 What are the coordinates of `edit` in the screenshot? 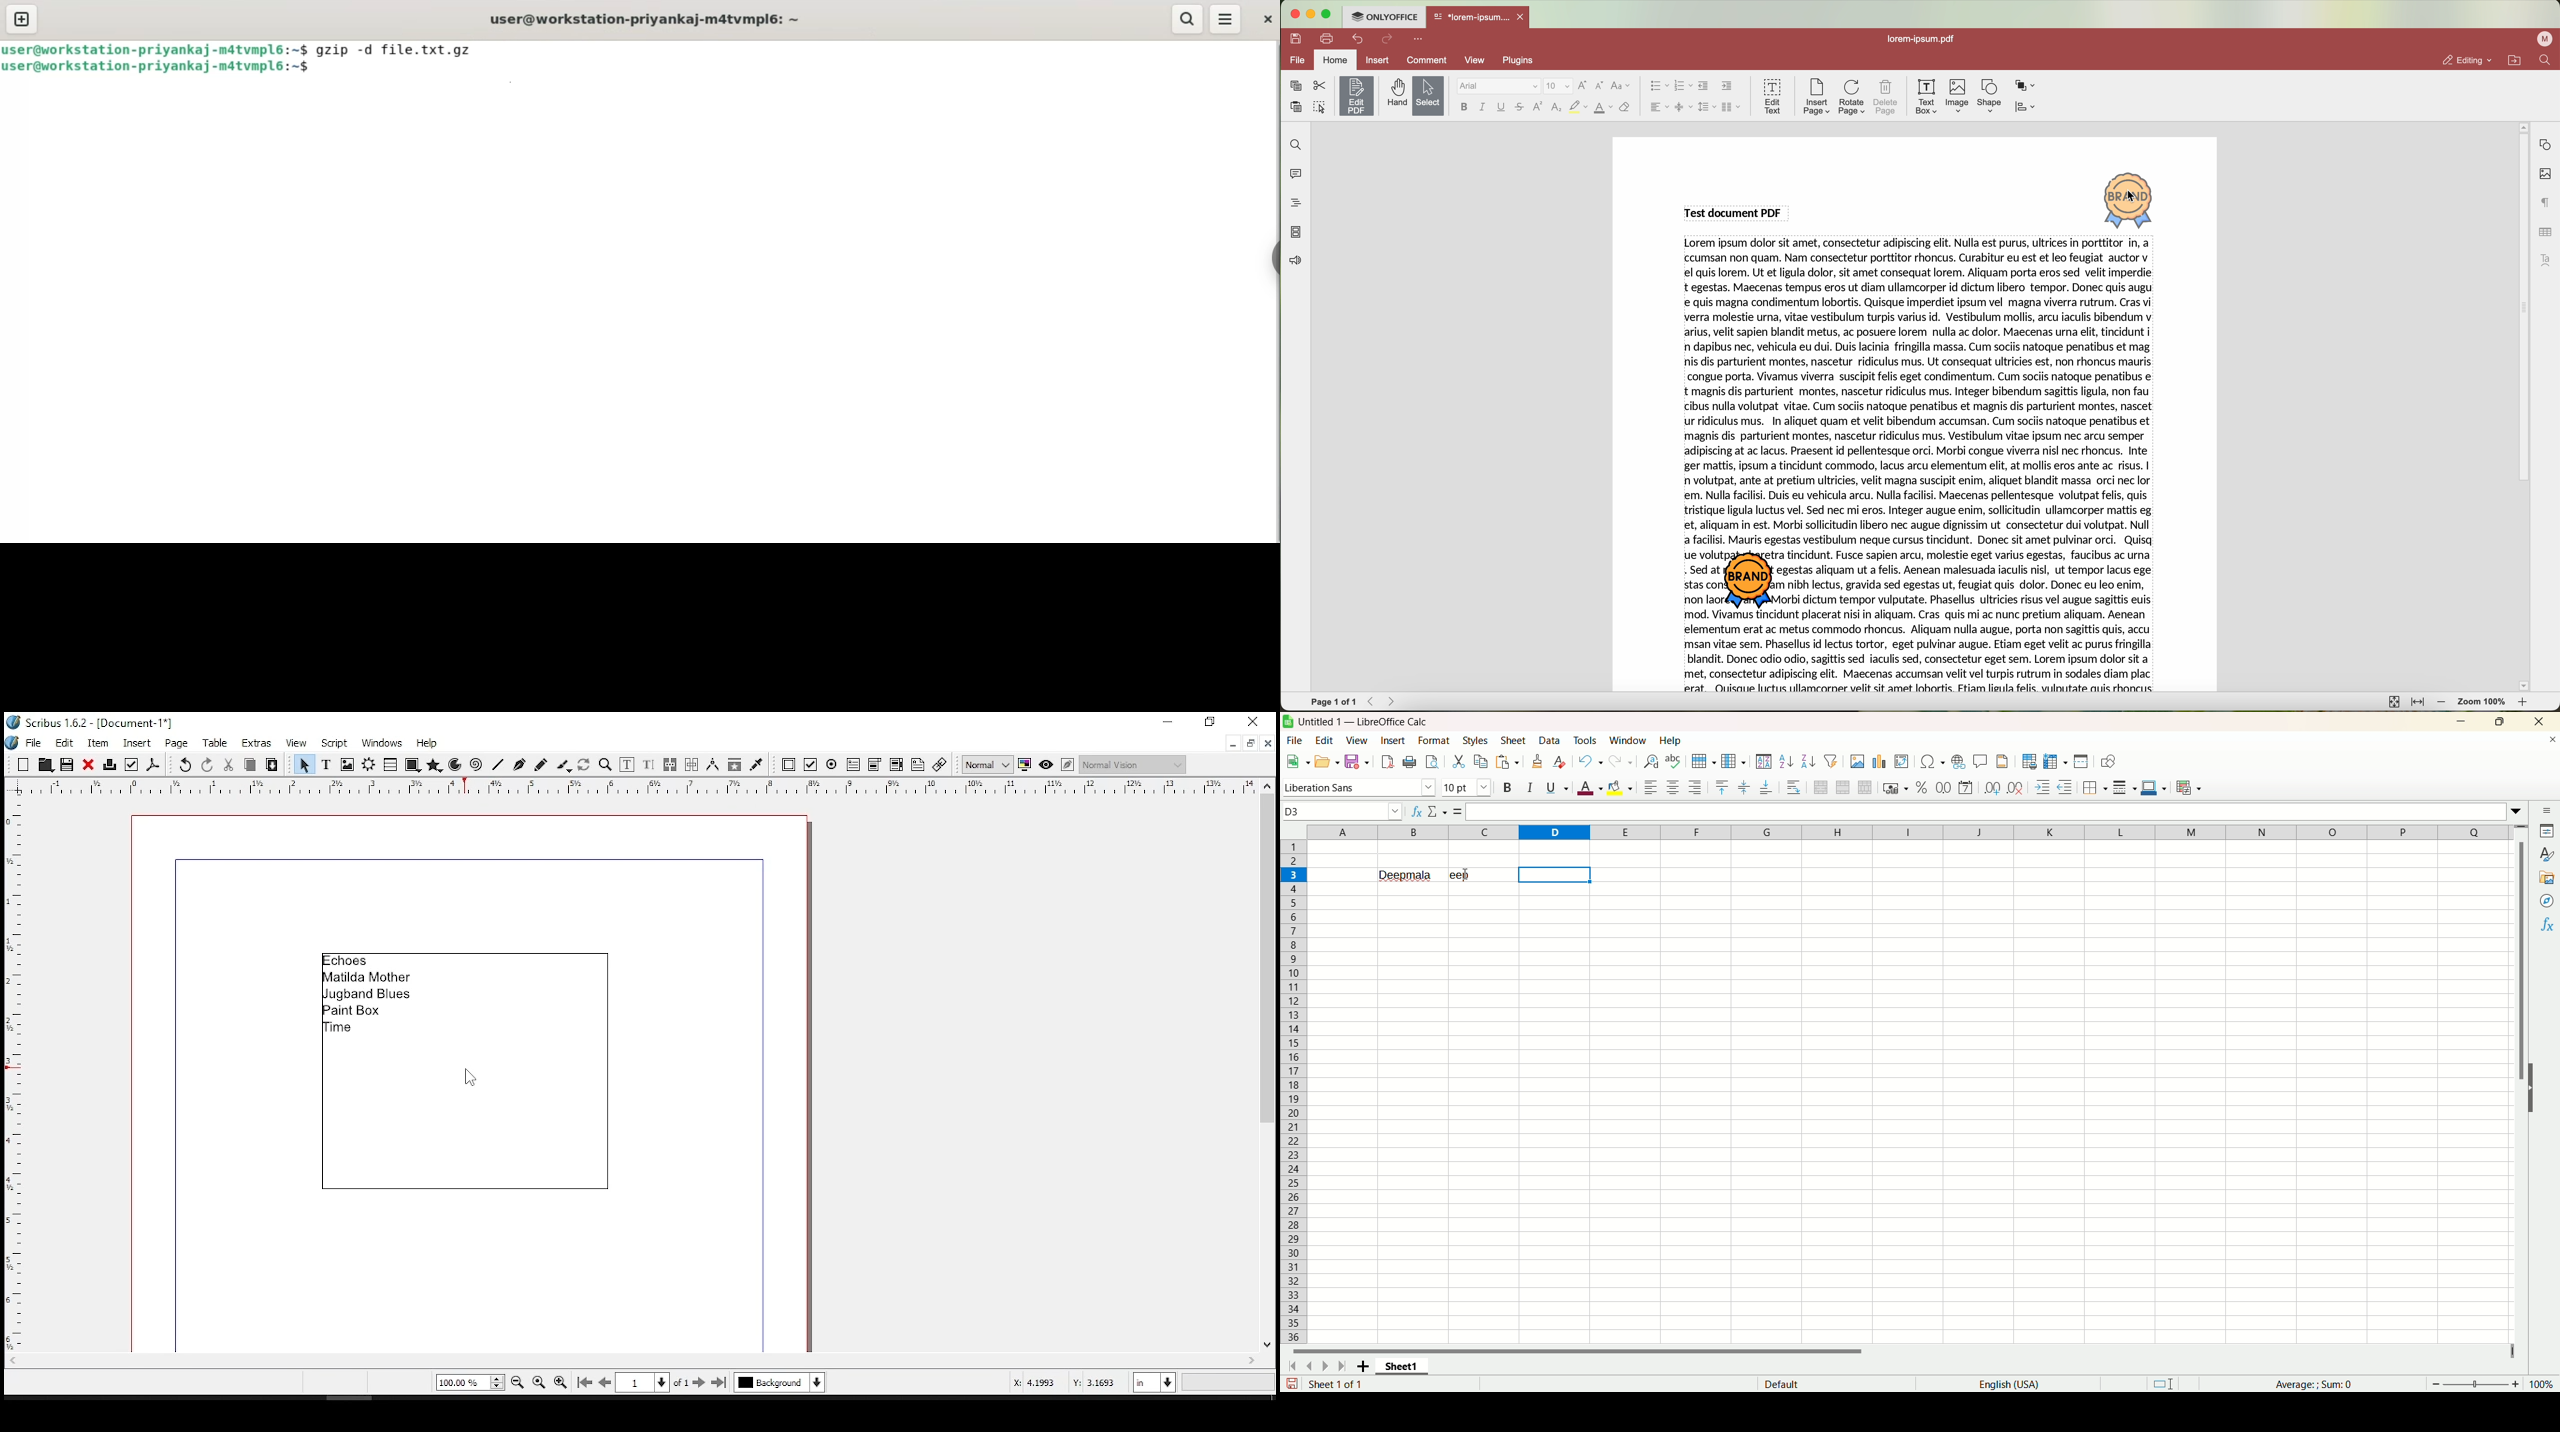 It's located at (65, 742).